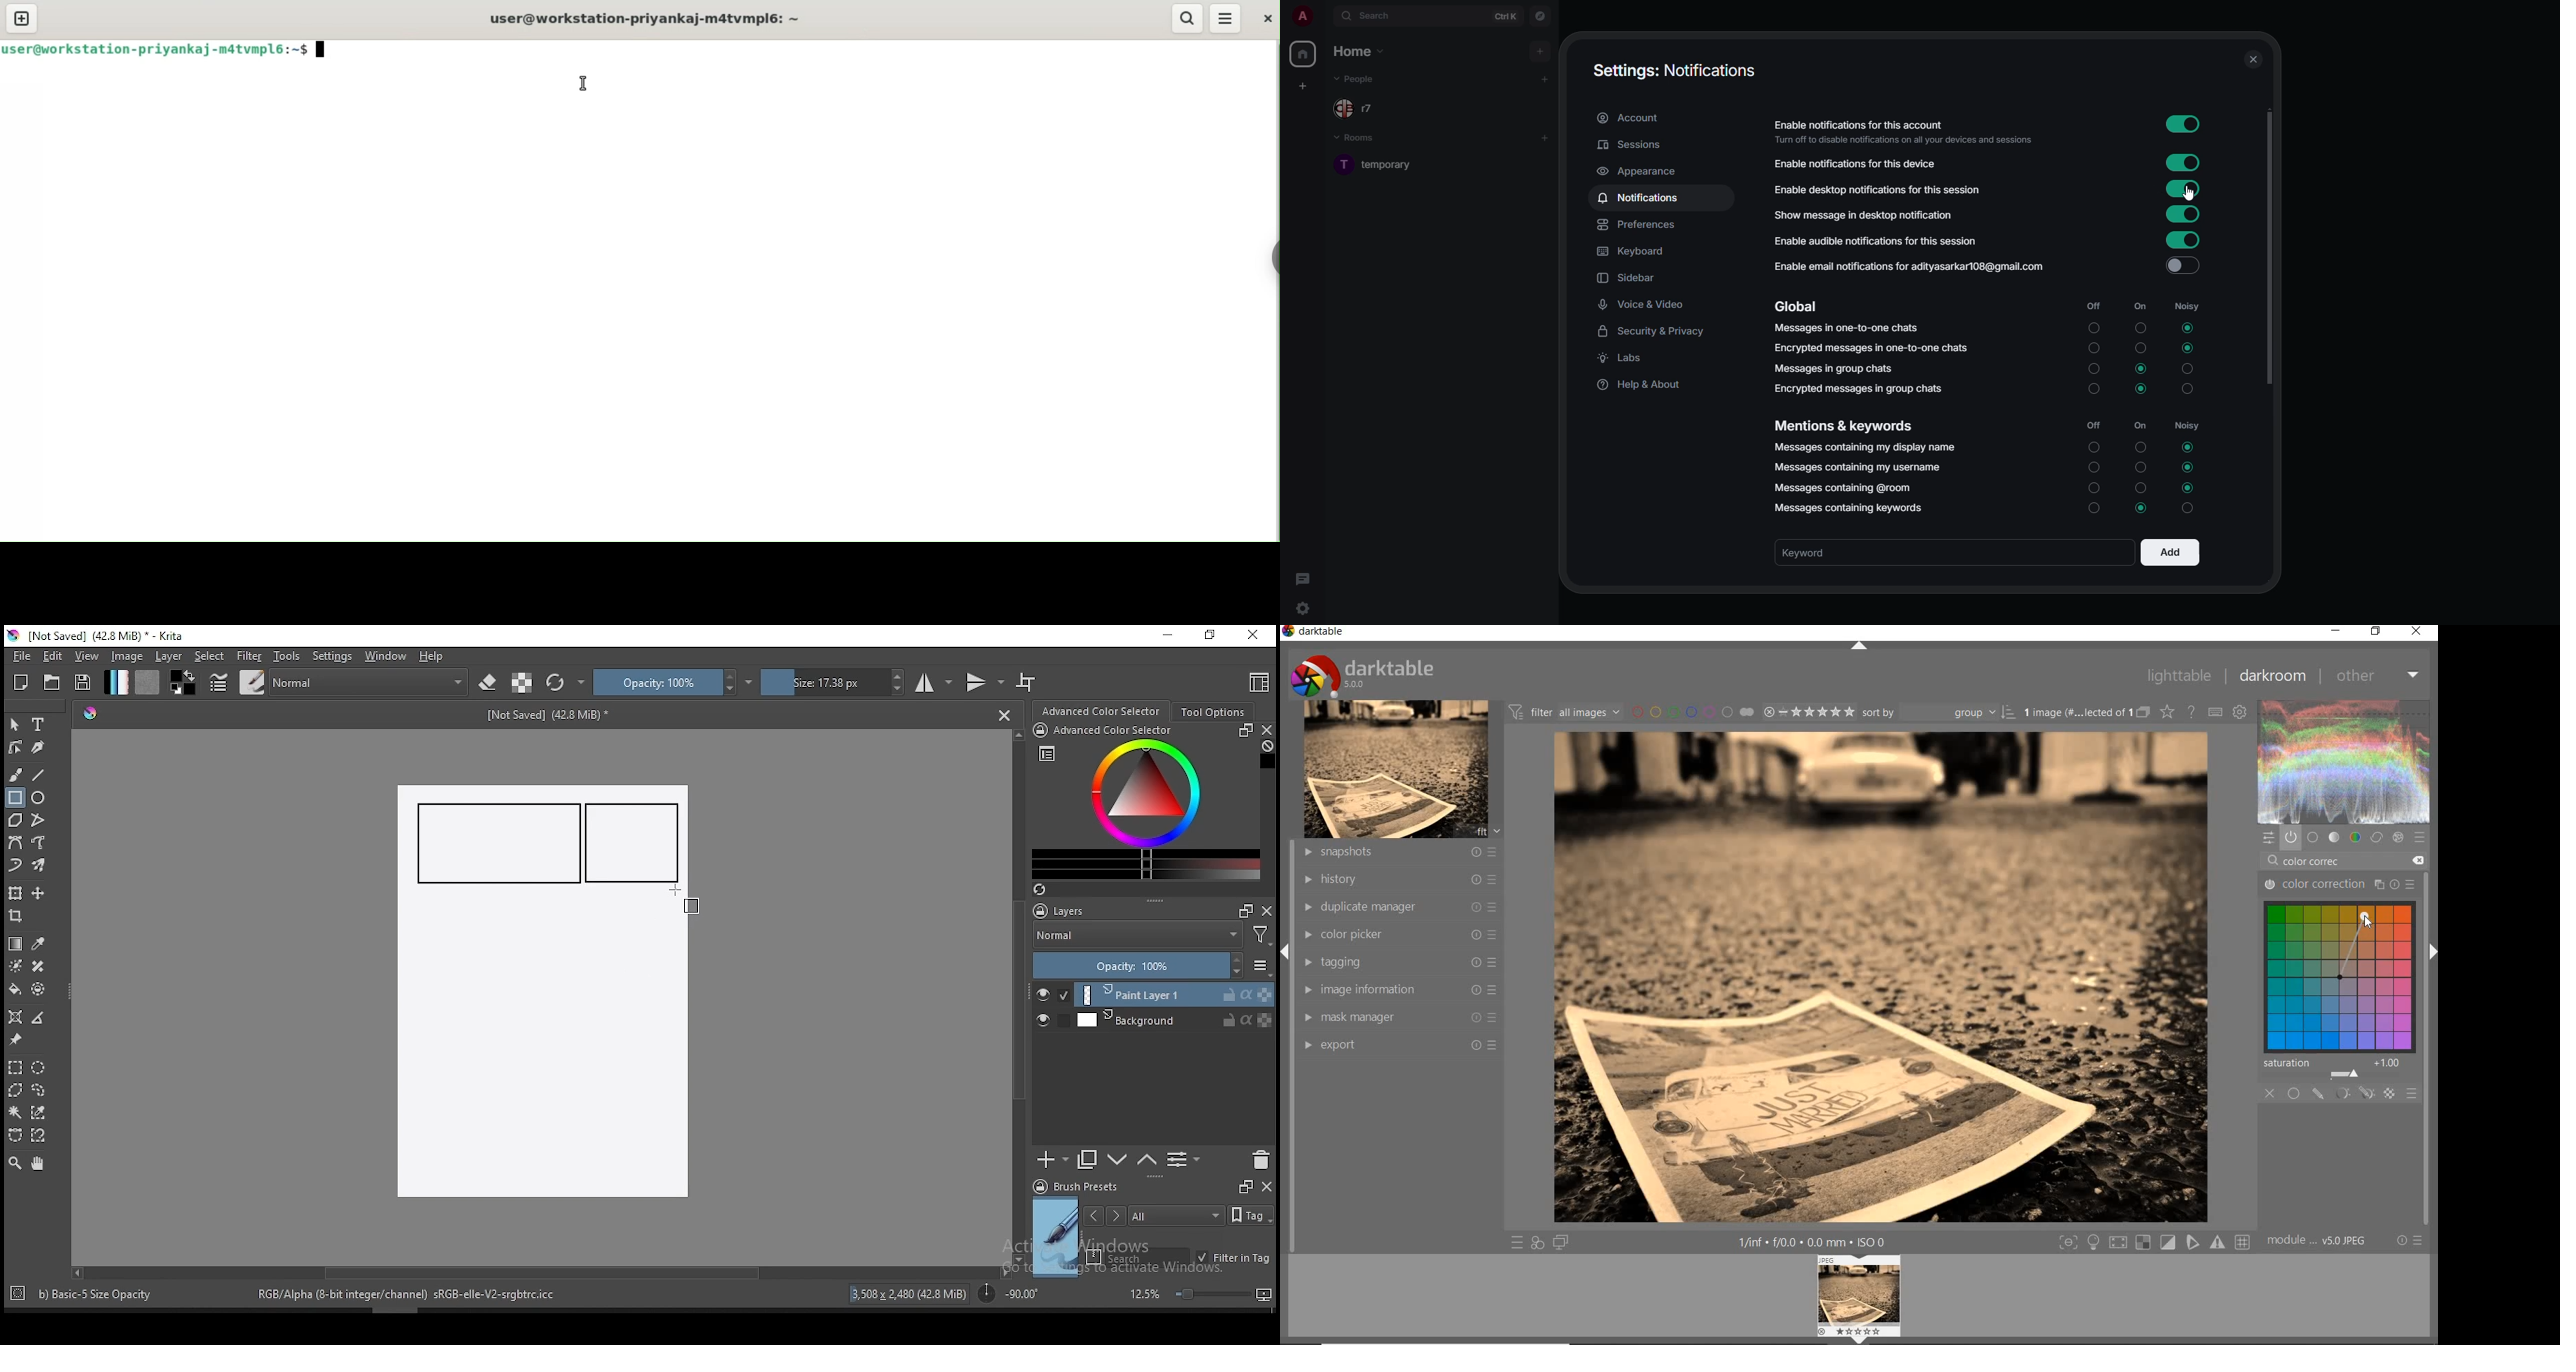 The width and height of the screenshot is (2576, 1372). I want to click on opacity, so click(1150, 967).